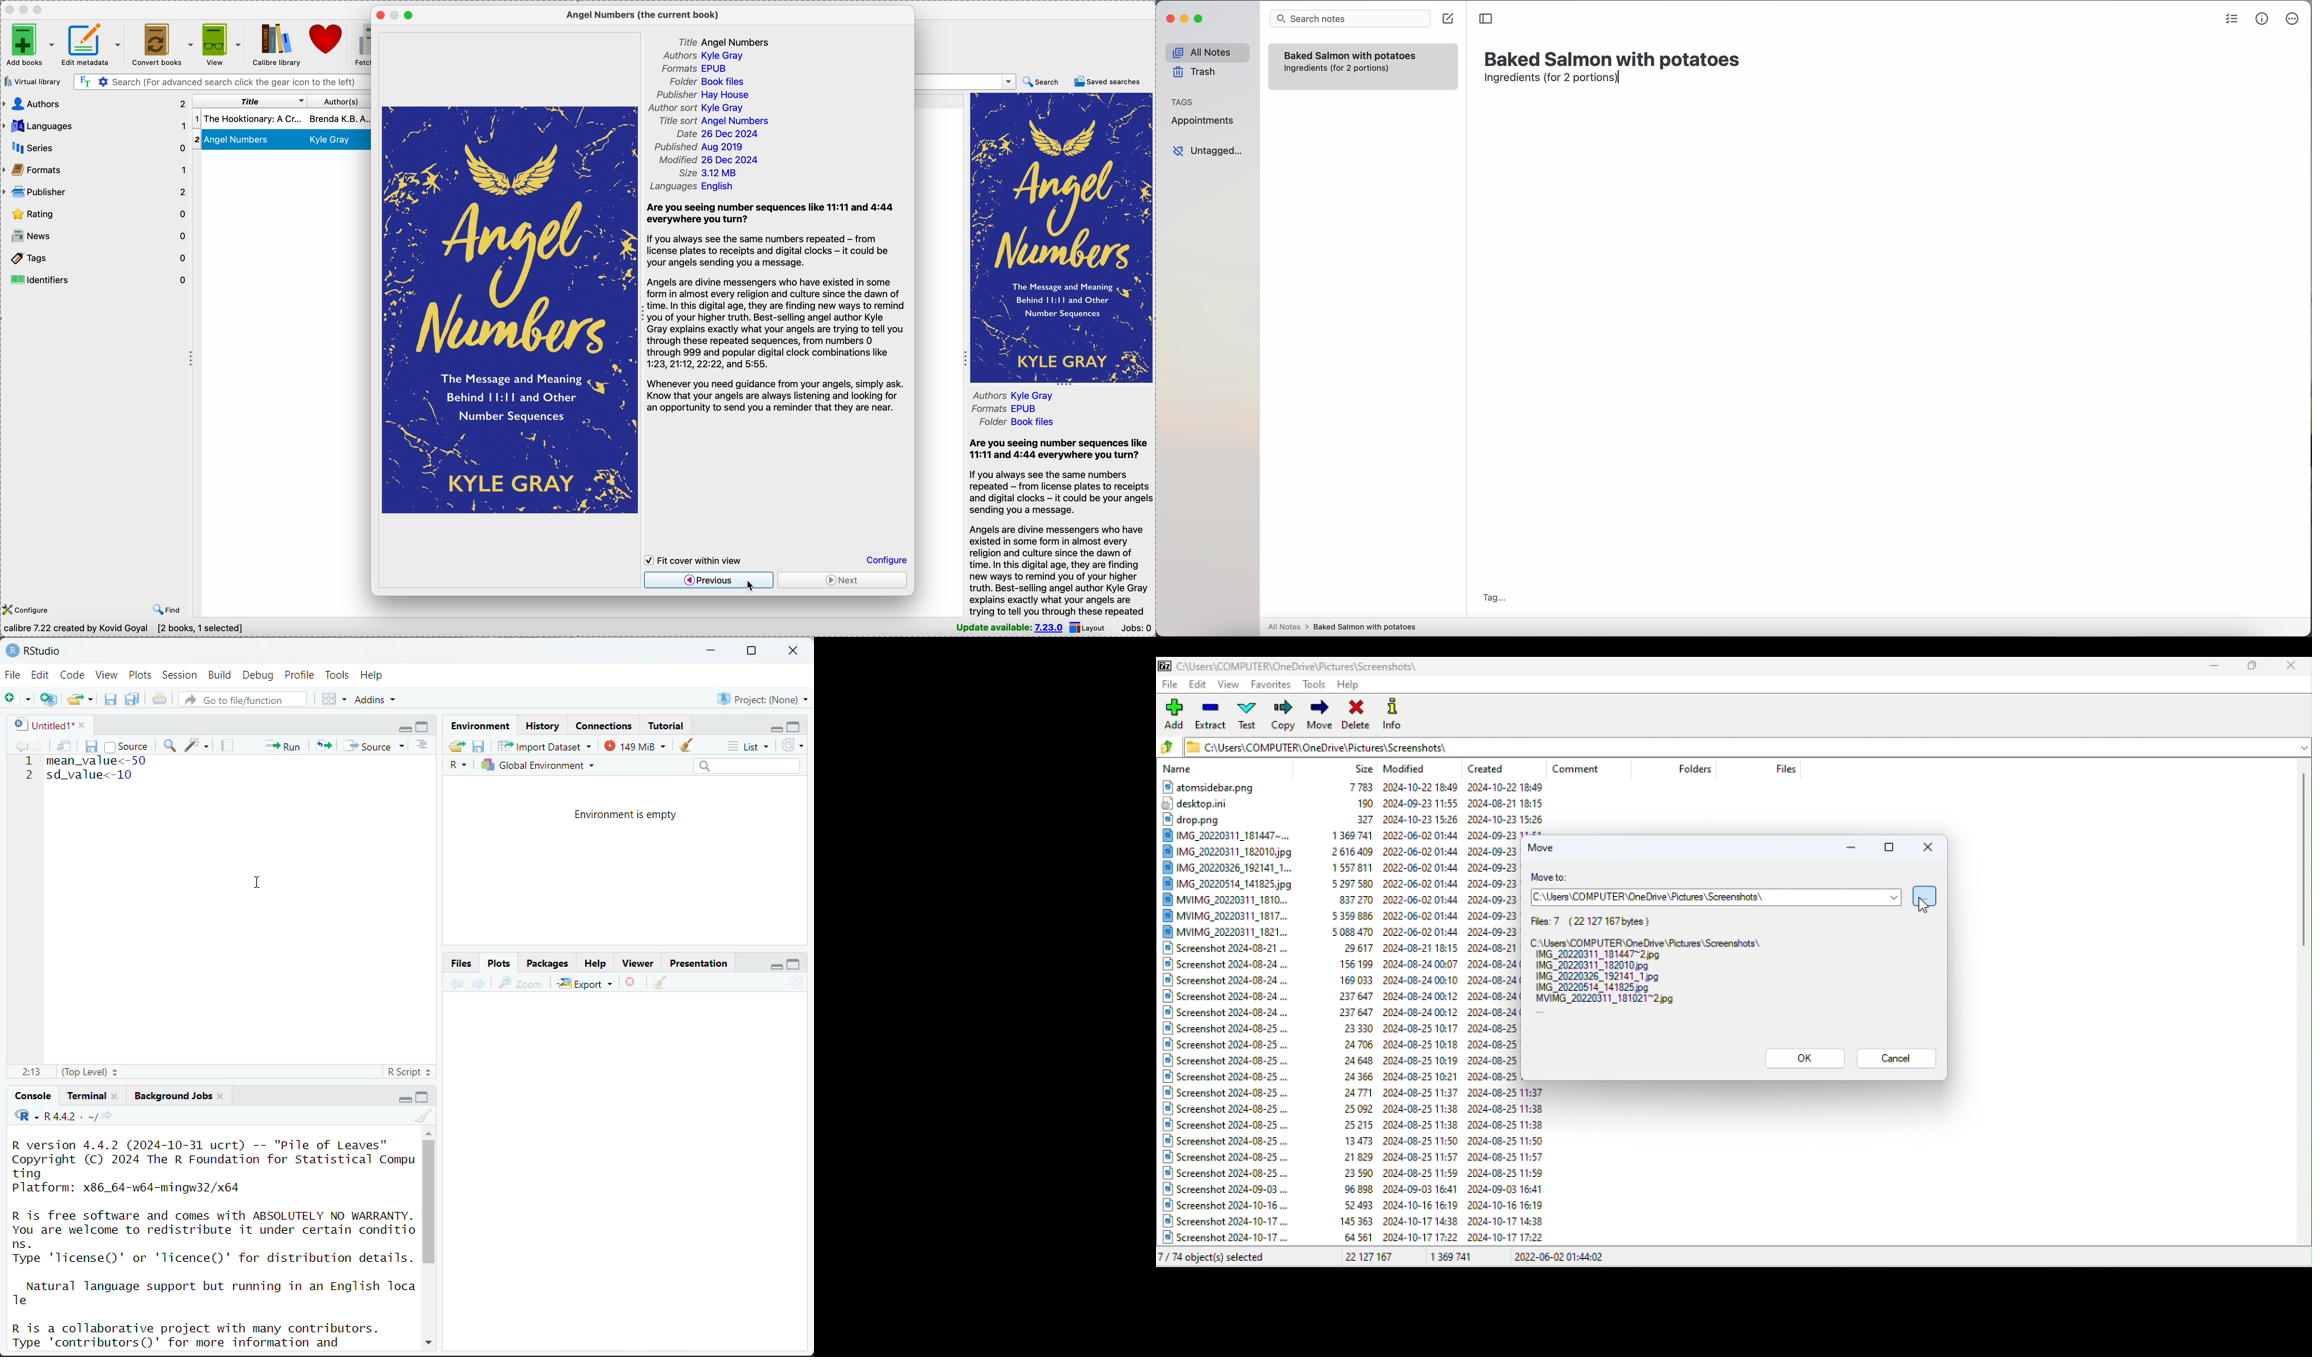 This screenshot has height=1372, width=2324. Describe the element at coordinates (499, 962) in the screenshot. I see `Plots` at that location.